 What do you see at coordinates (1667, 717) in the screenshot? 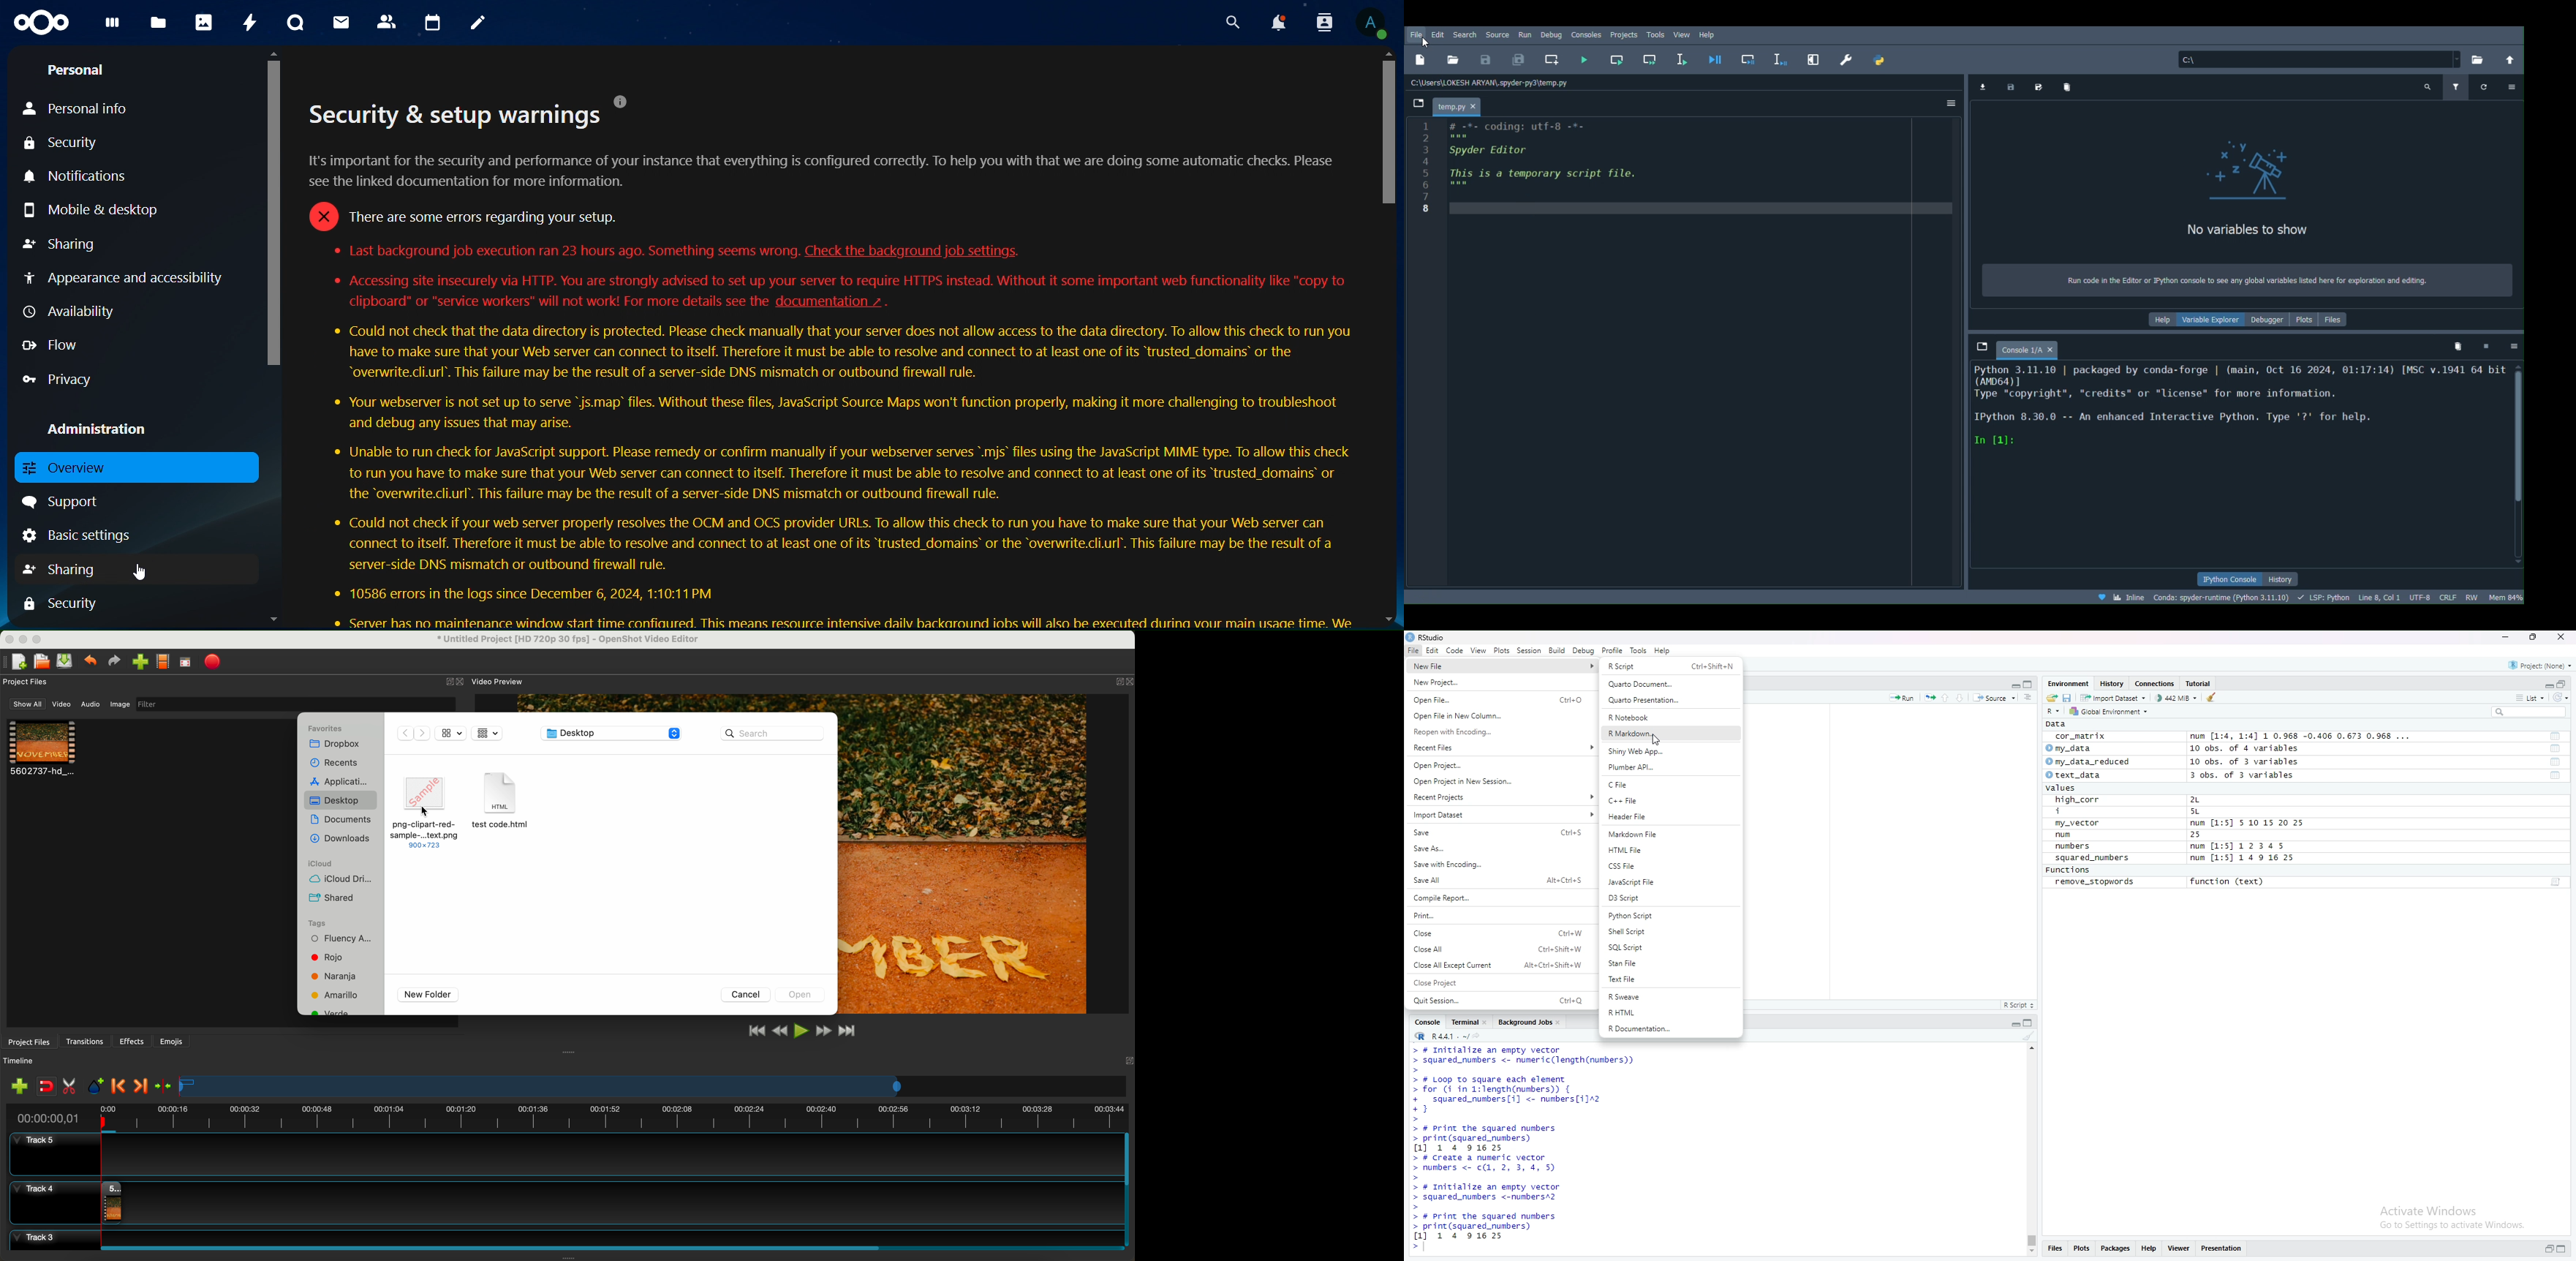
I see `R Notebook.` at bounding box center [1667, 717].